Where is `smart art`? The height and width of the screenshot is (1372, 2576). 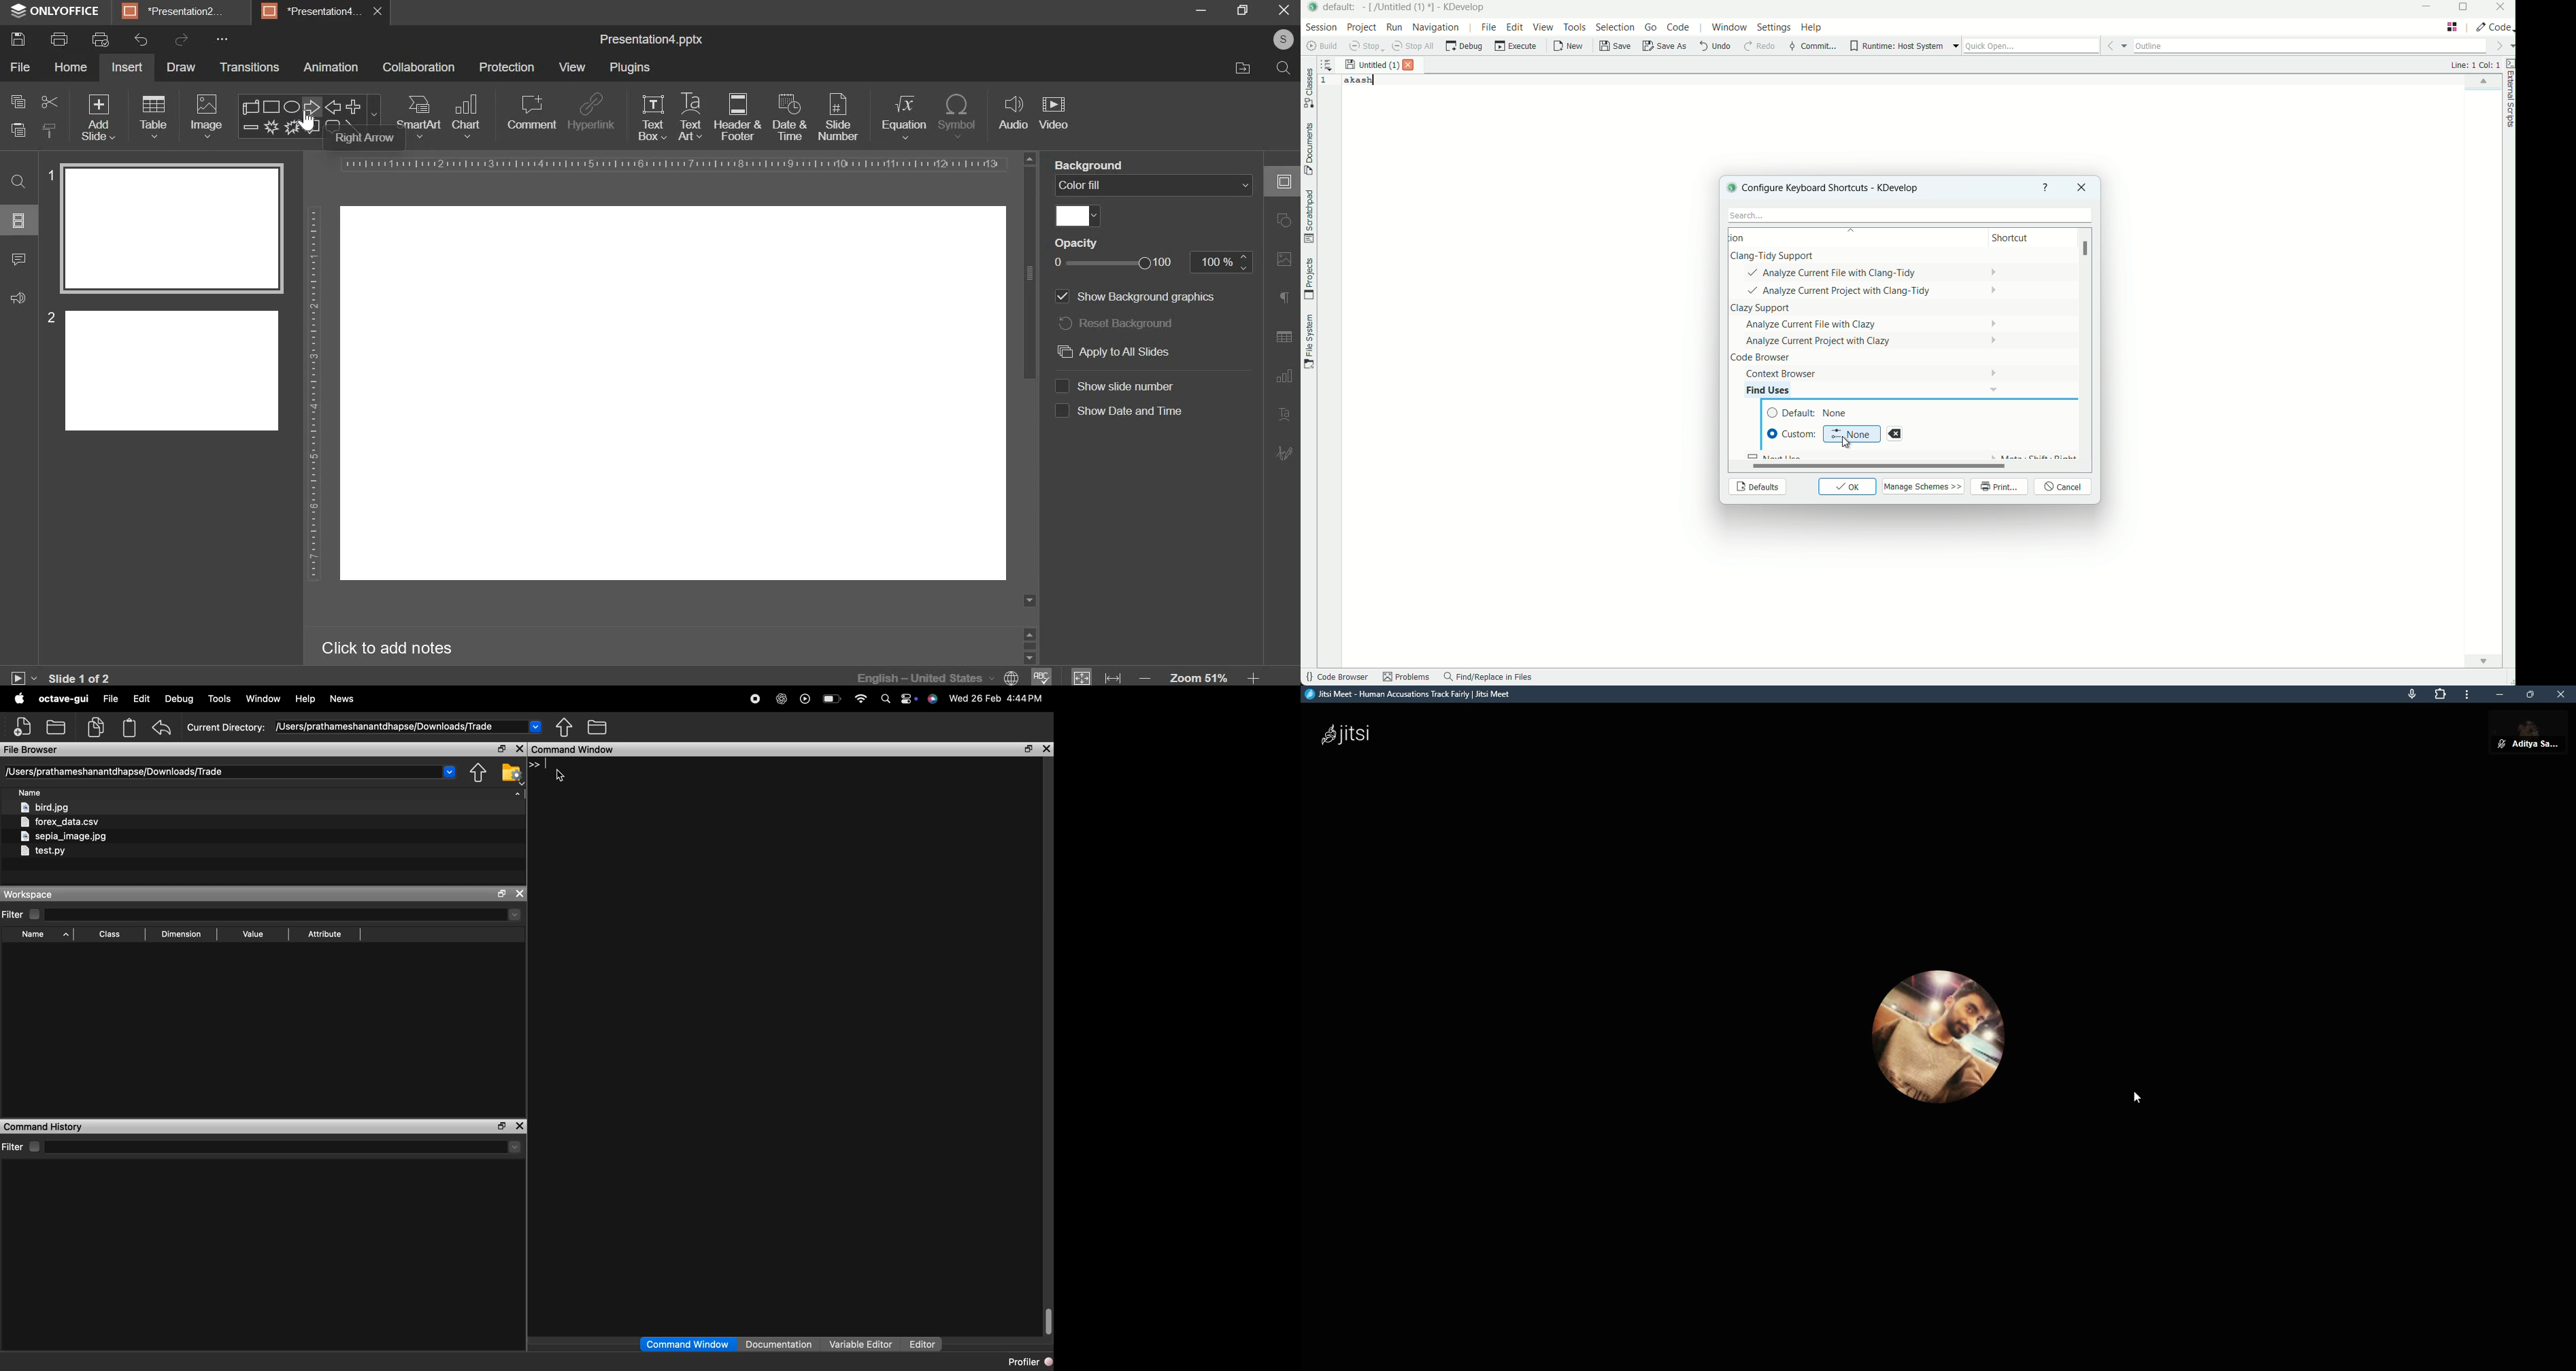
smart art is located at coordinates (420, 117).